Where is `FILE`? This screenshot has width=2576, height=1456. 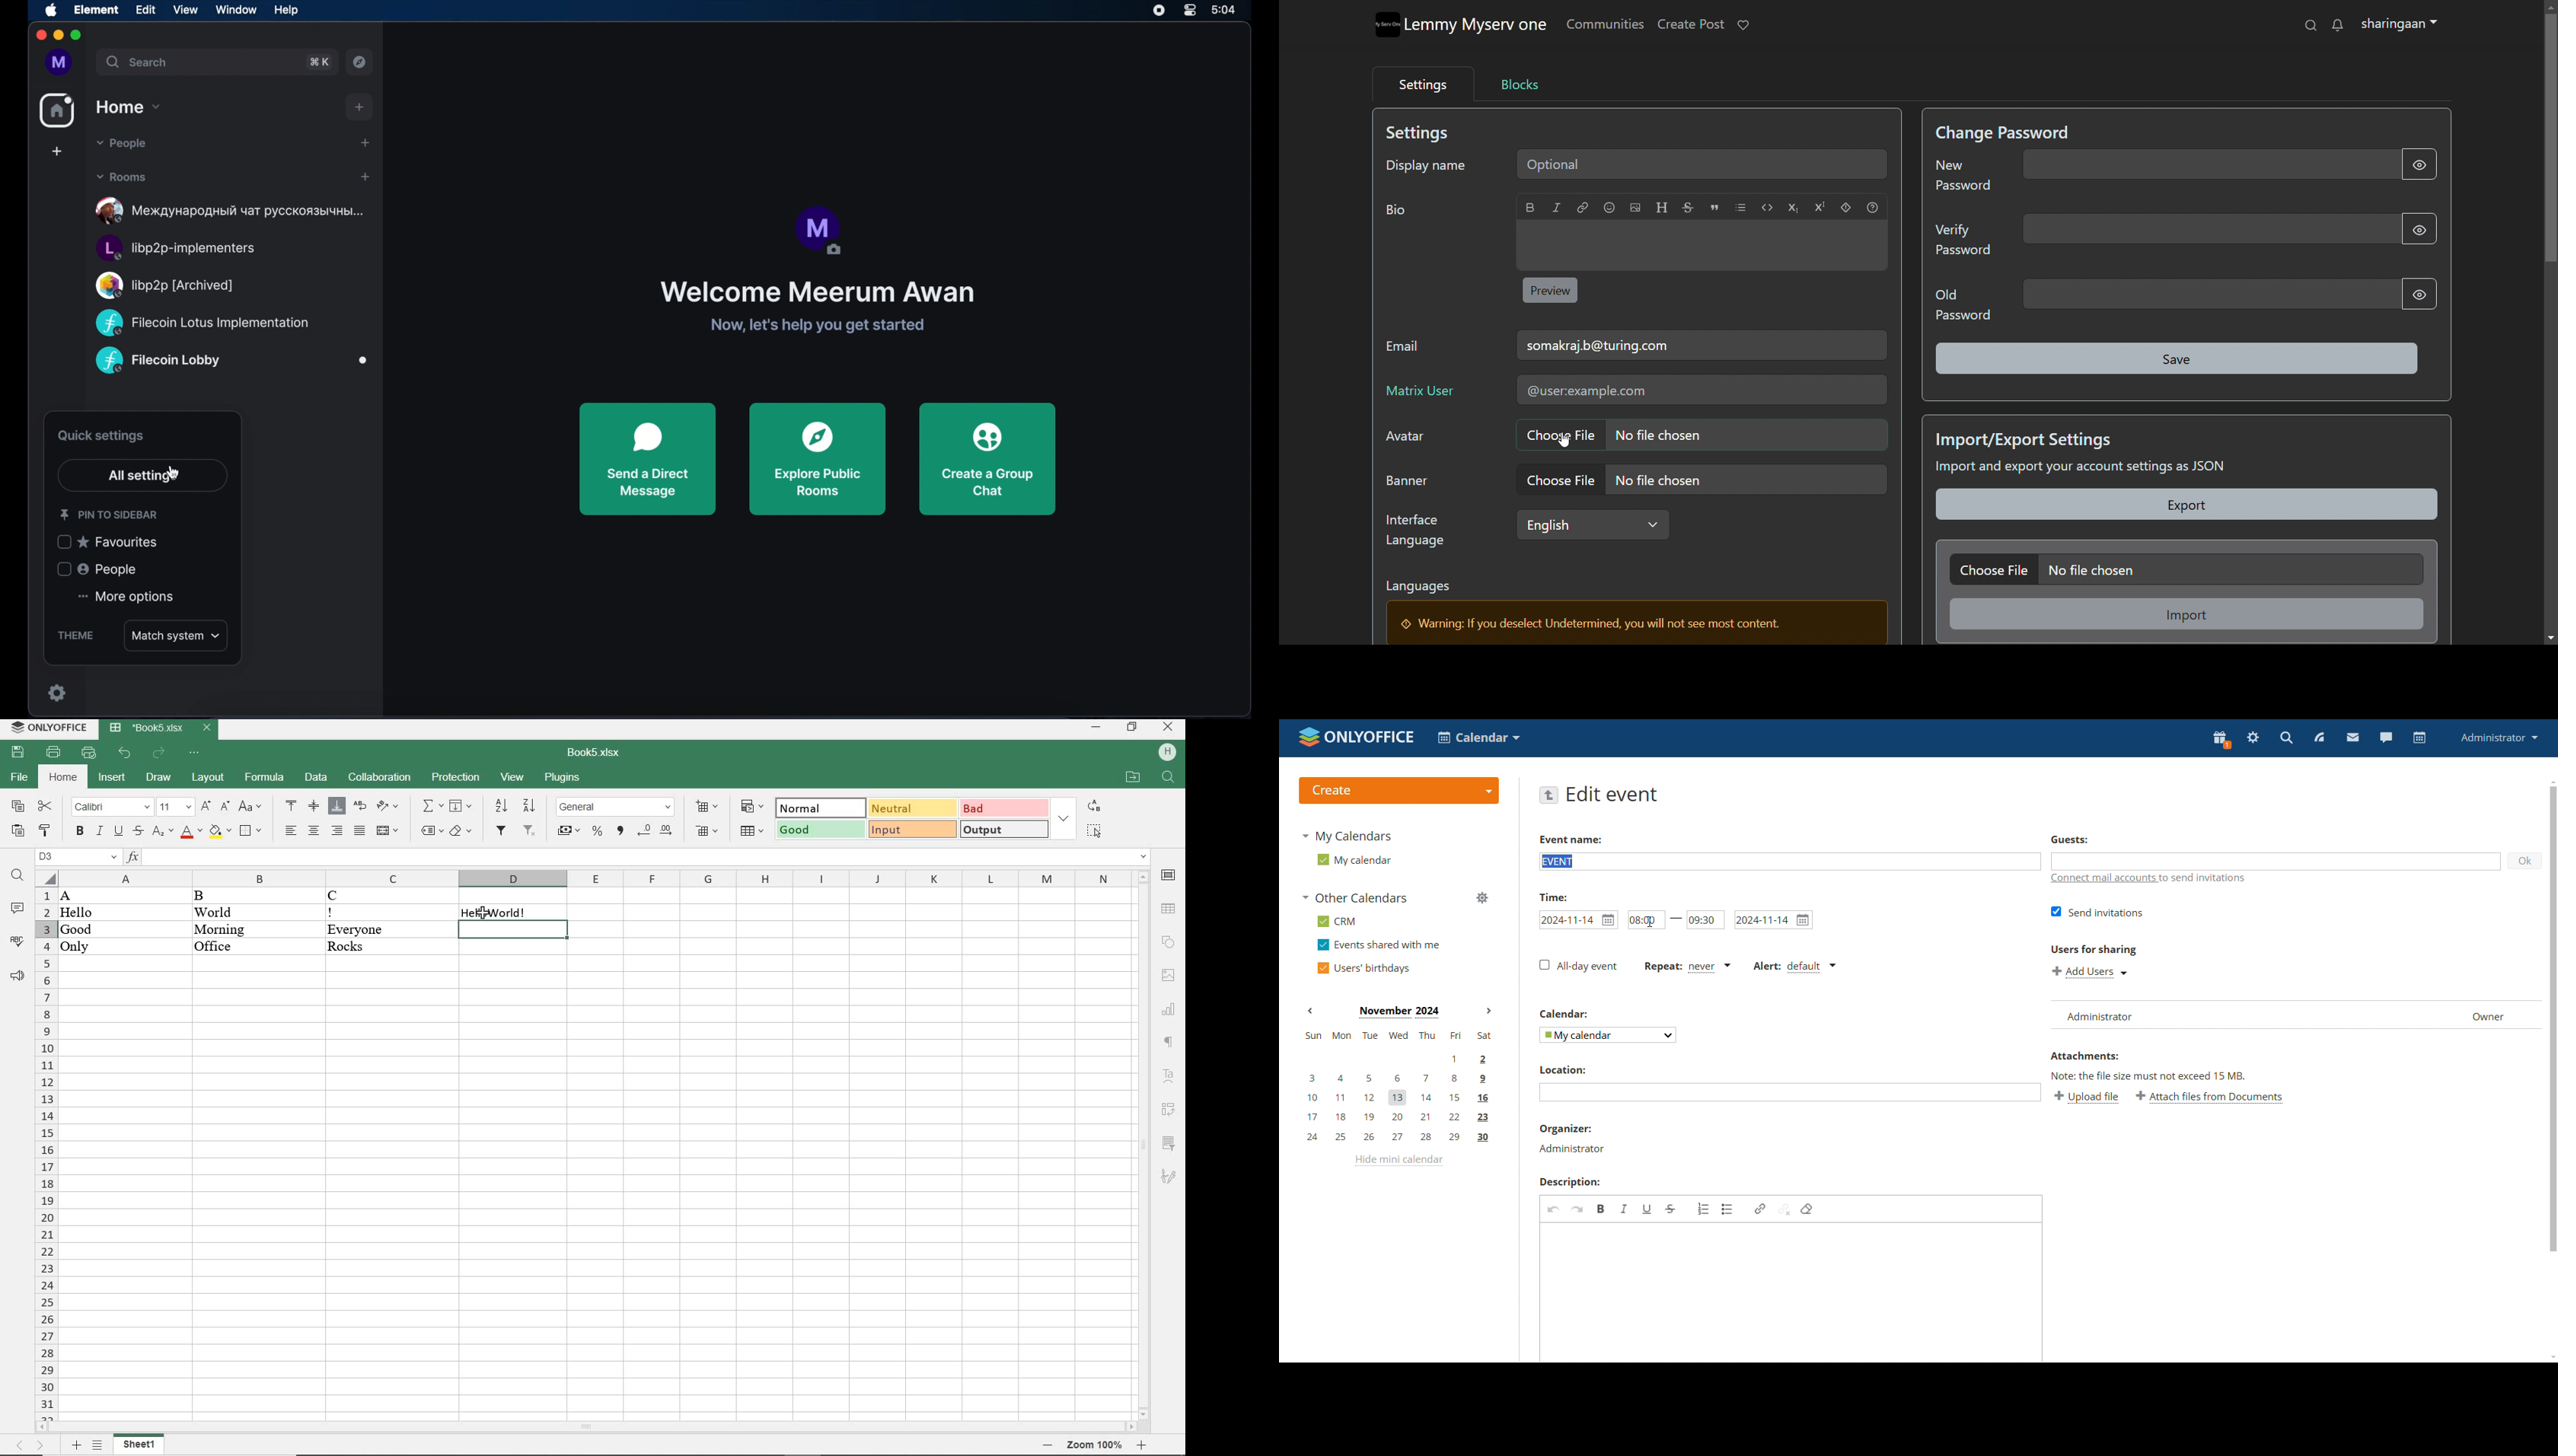
FILE is located at coordinates (20, 779).